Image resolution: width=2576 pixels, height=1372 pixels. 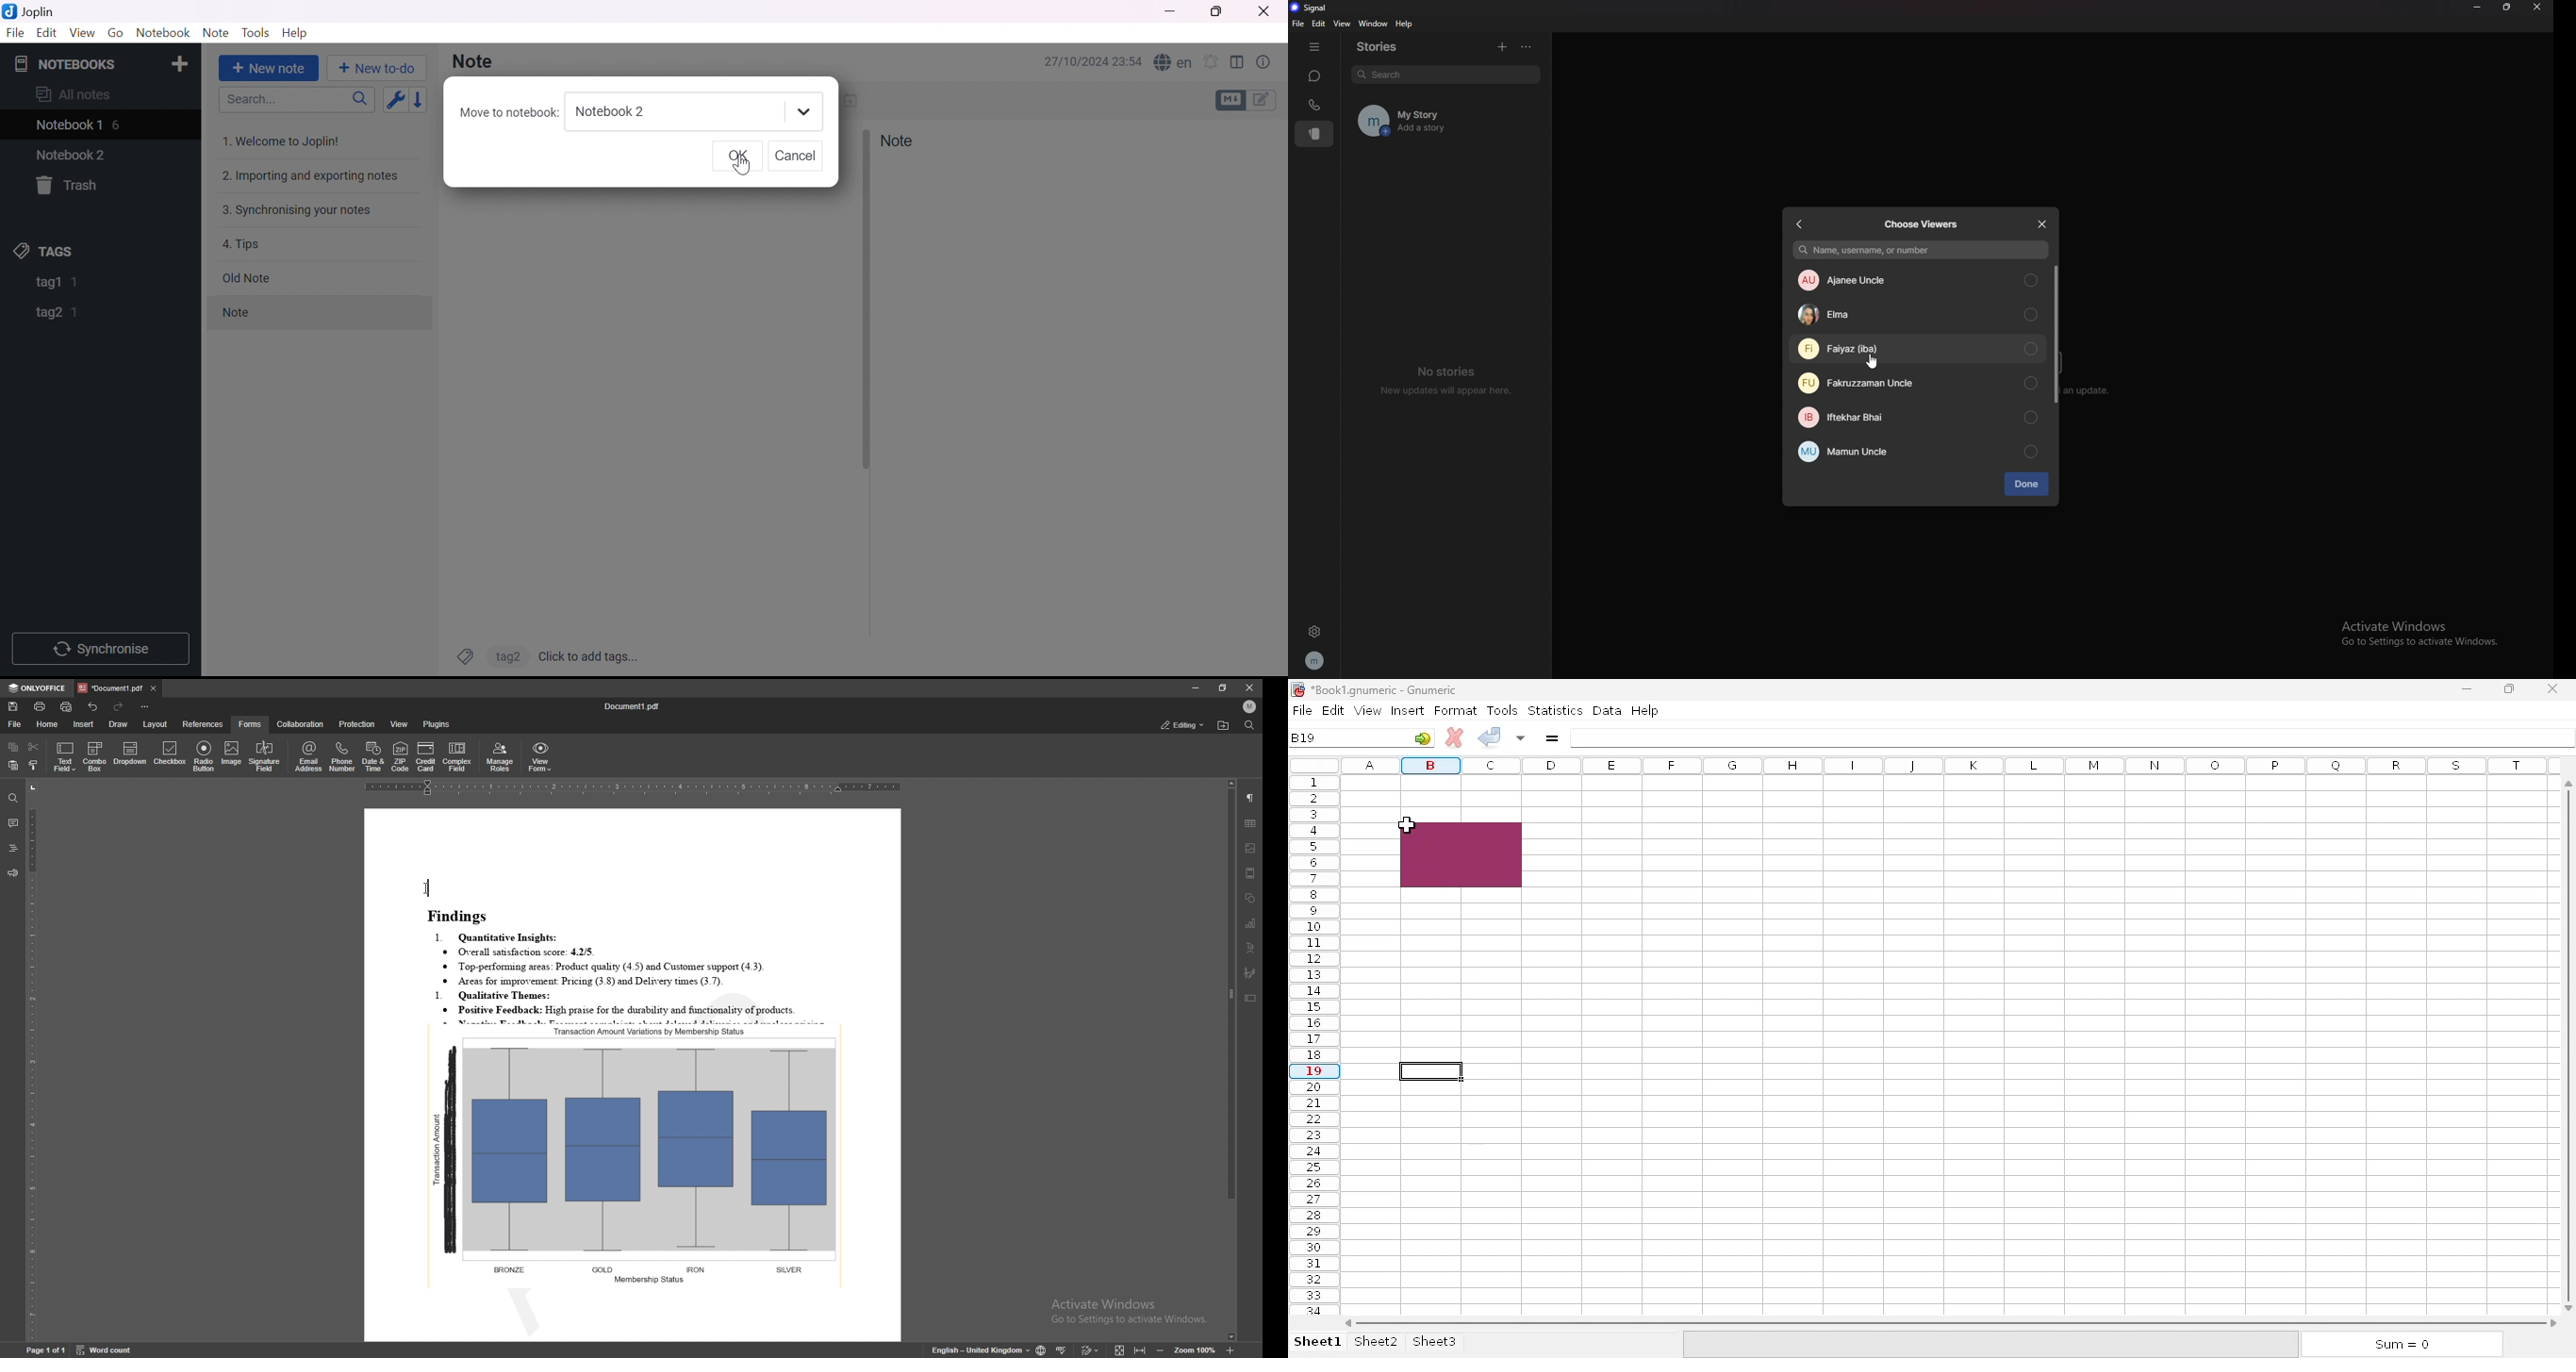 What do you see at coordinates (1170, 11) in the screenshot?
I see `Minimize` at bounding box center [1170, 11].